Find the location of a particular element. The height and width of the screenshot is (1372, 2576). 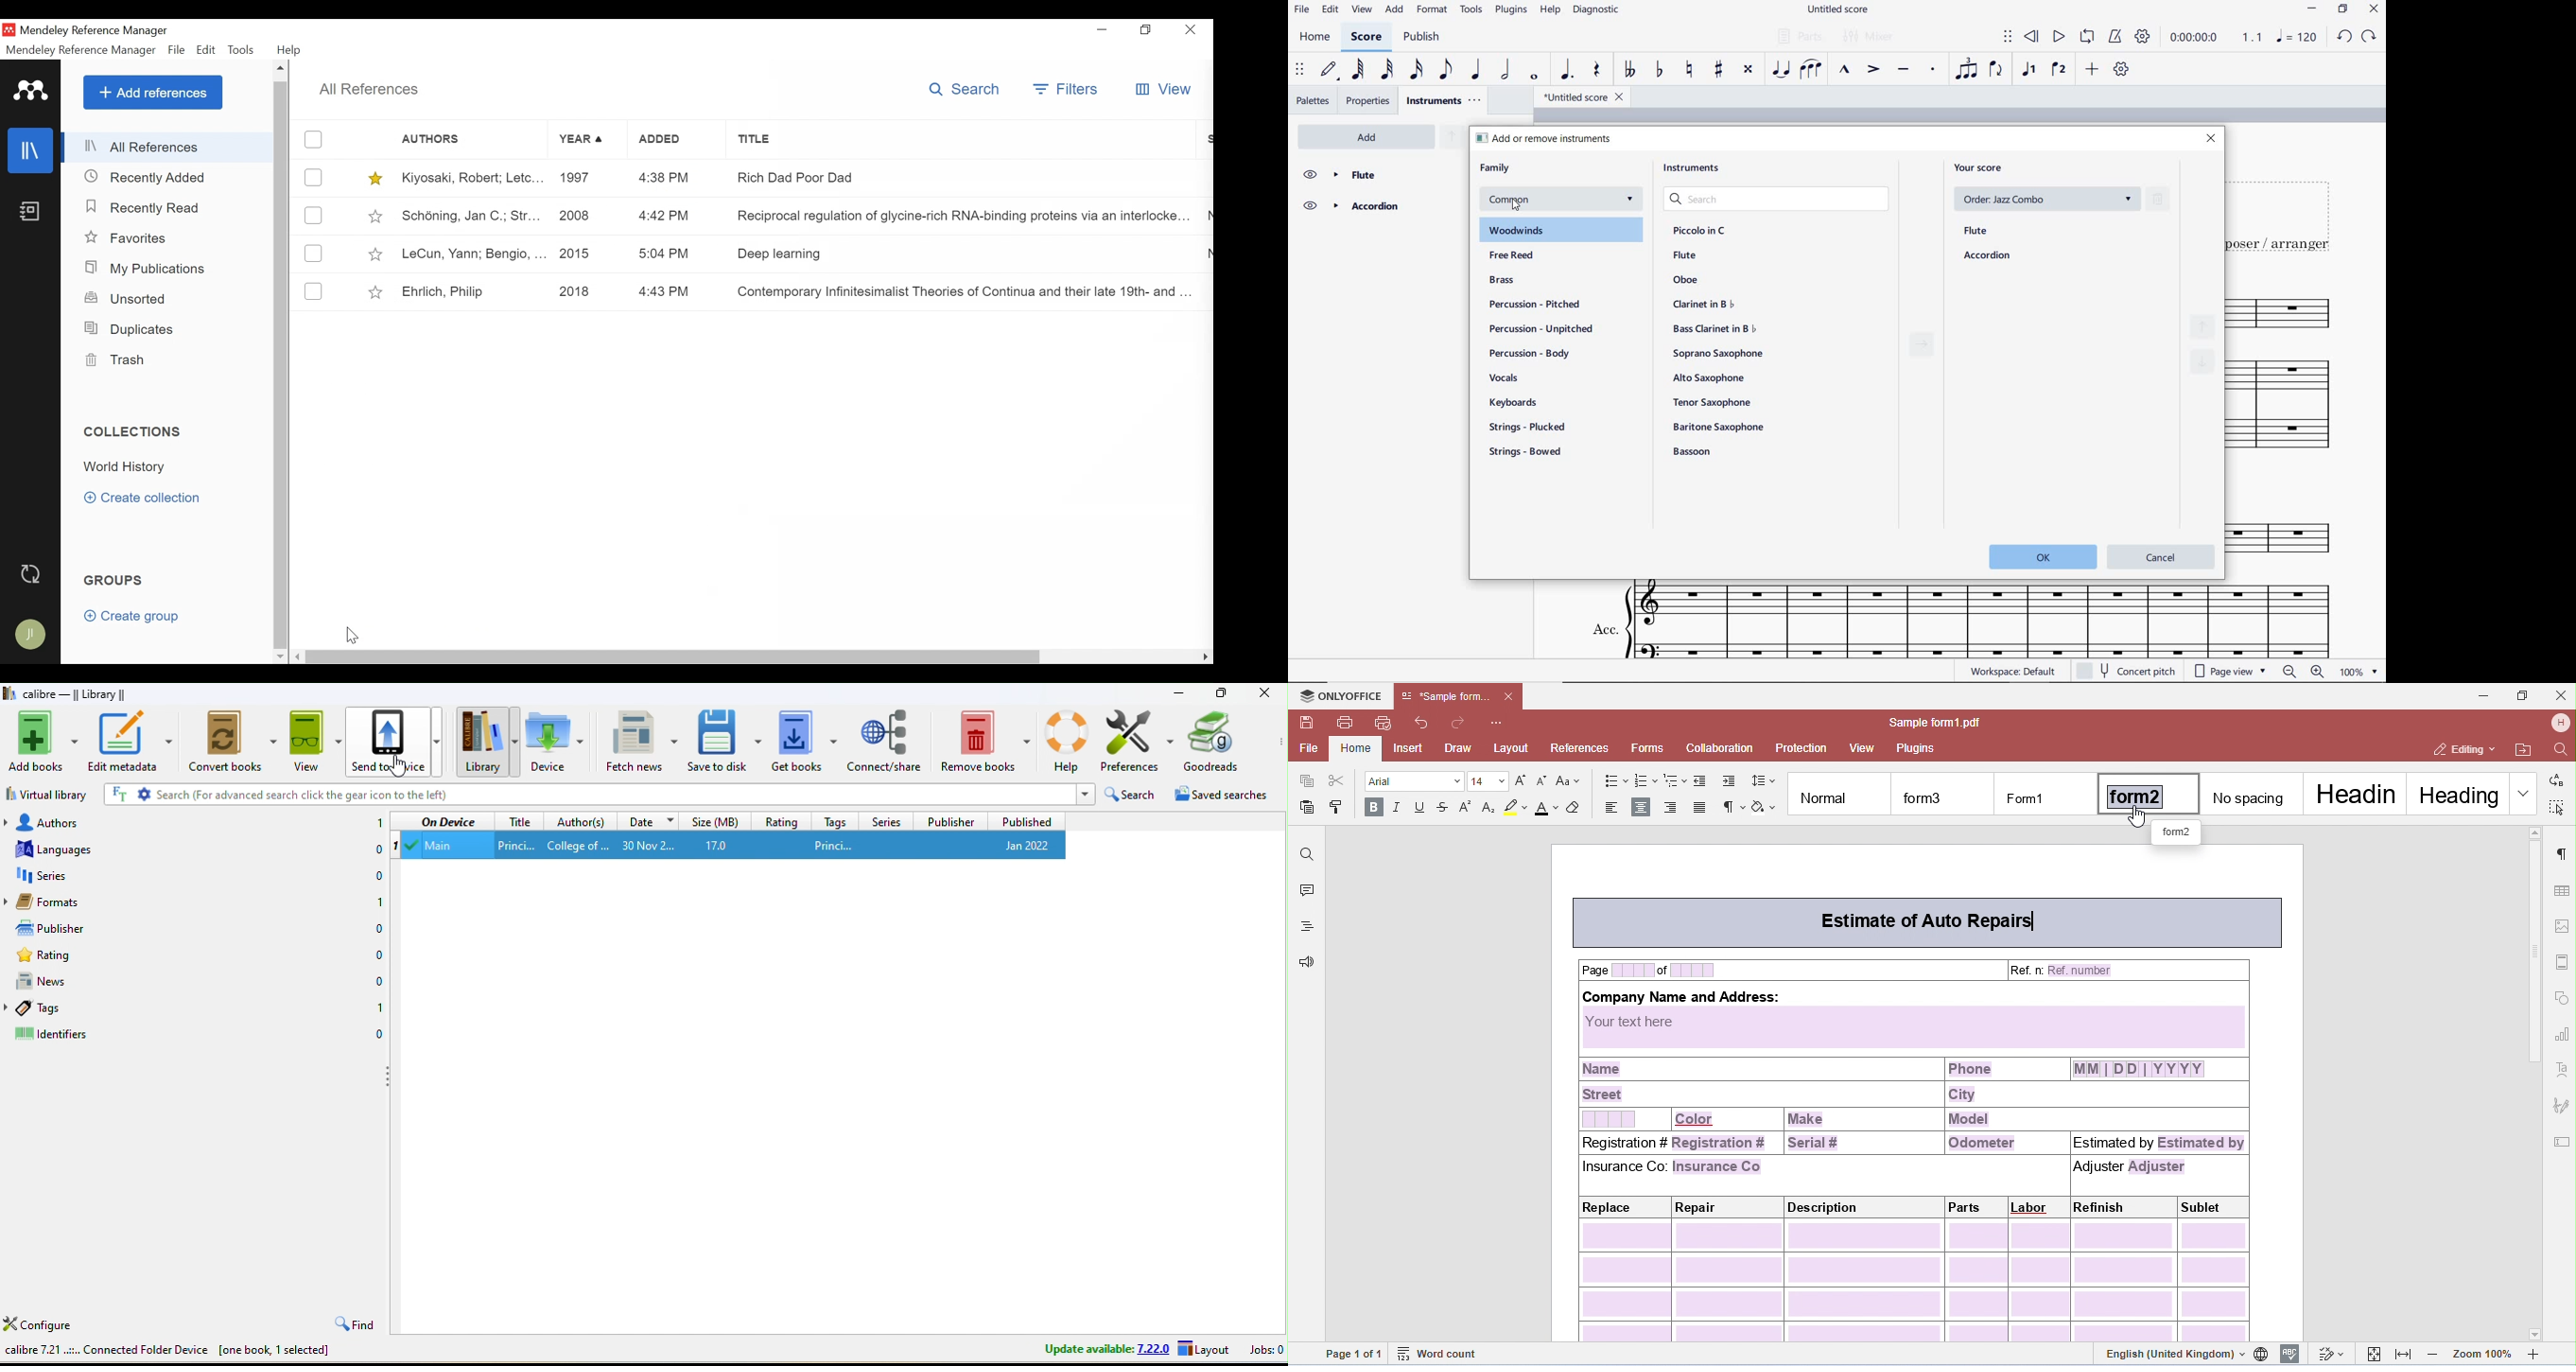

1997 is located at coordinates (586, 178).